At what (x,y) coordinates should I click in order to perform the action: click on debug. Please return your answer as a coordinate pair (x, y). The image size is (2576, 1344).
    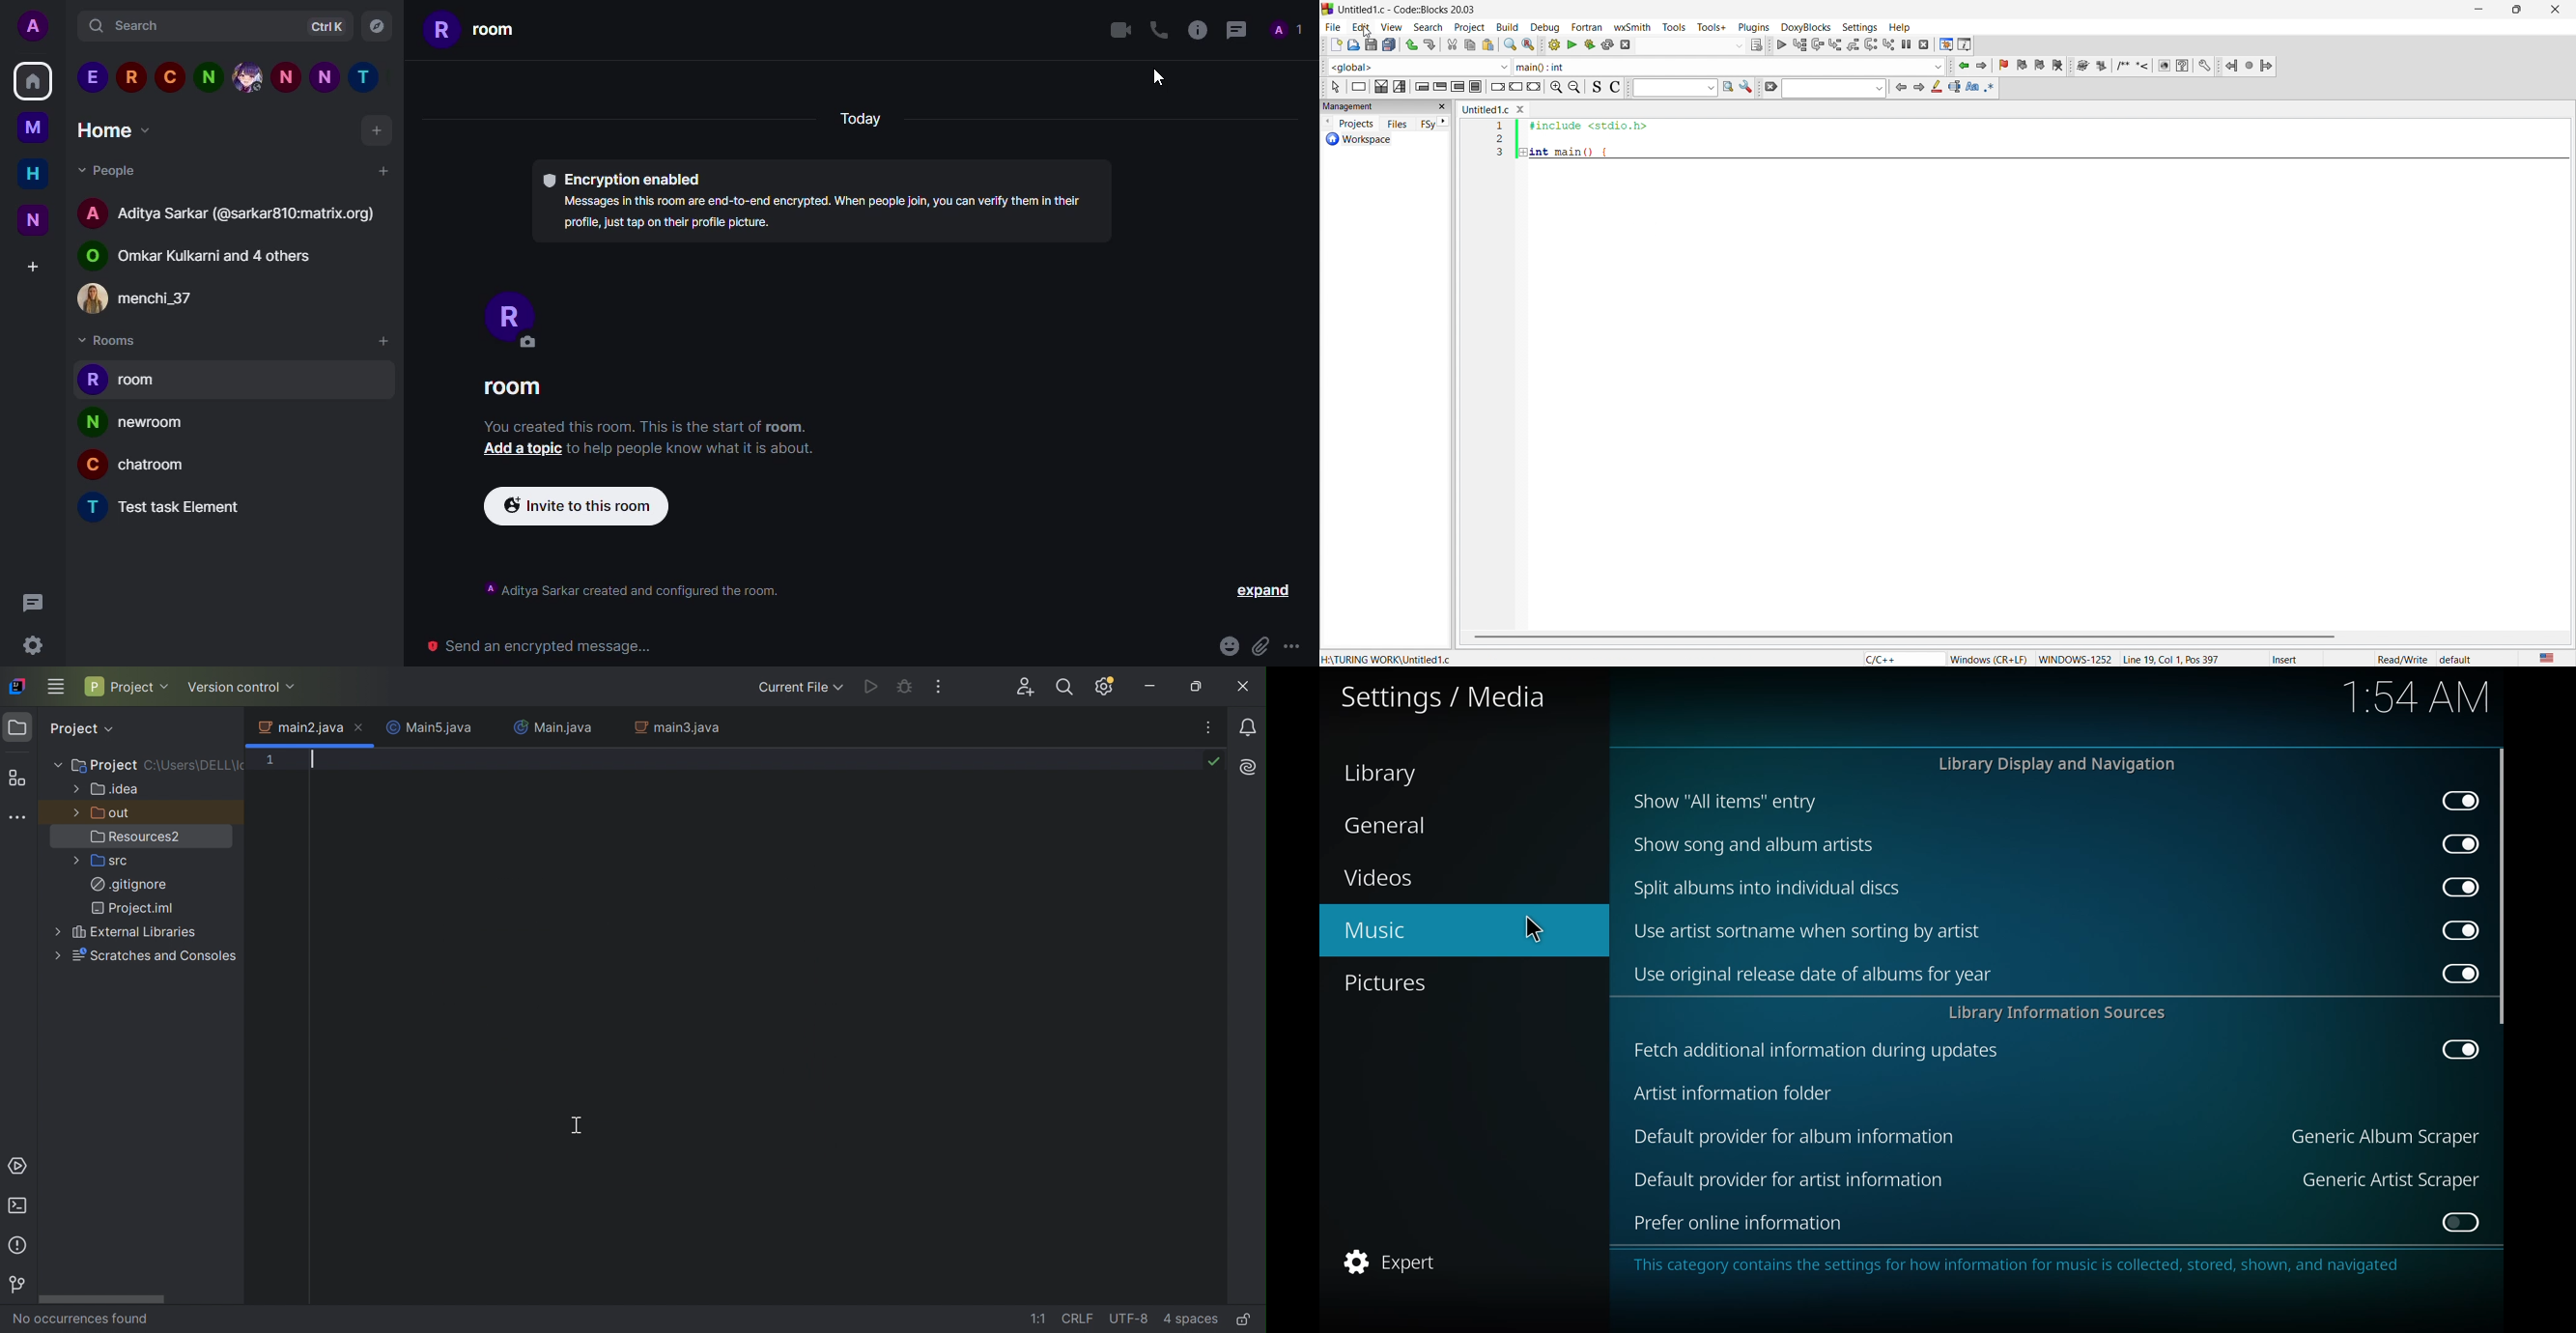
    Looking at the image, I should click on (1543, 26).